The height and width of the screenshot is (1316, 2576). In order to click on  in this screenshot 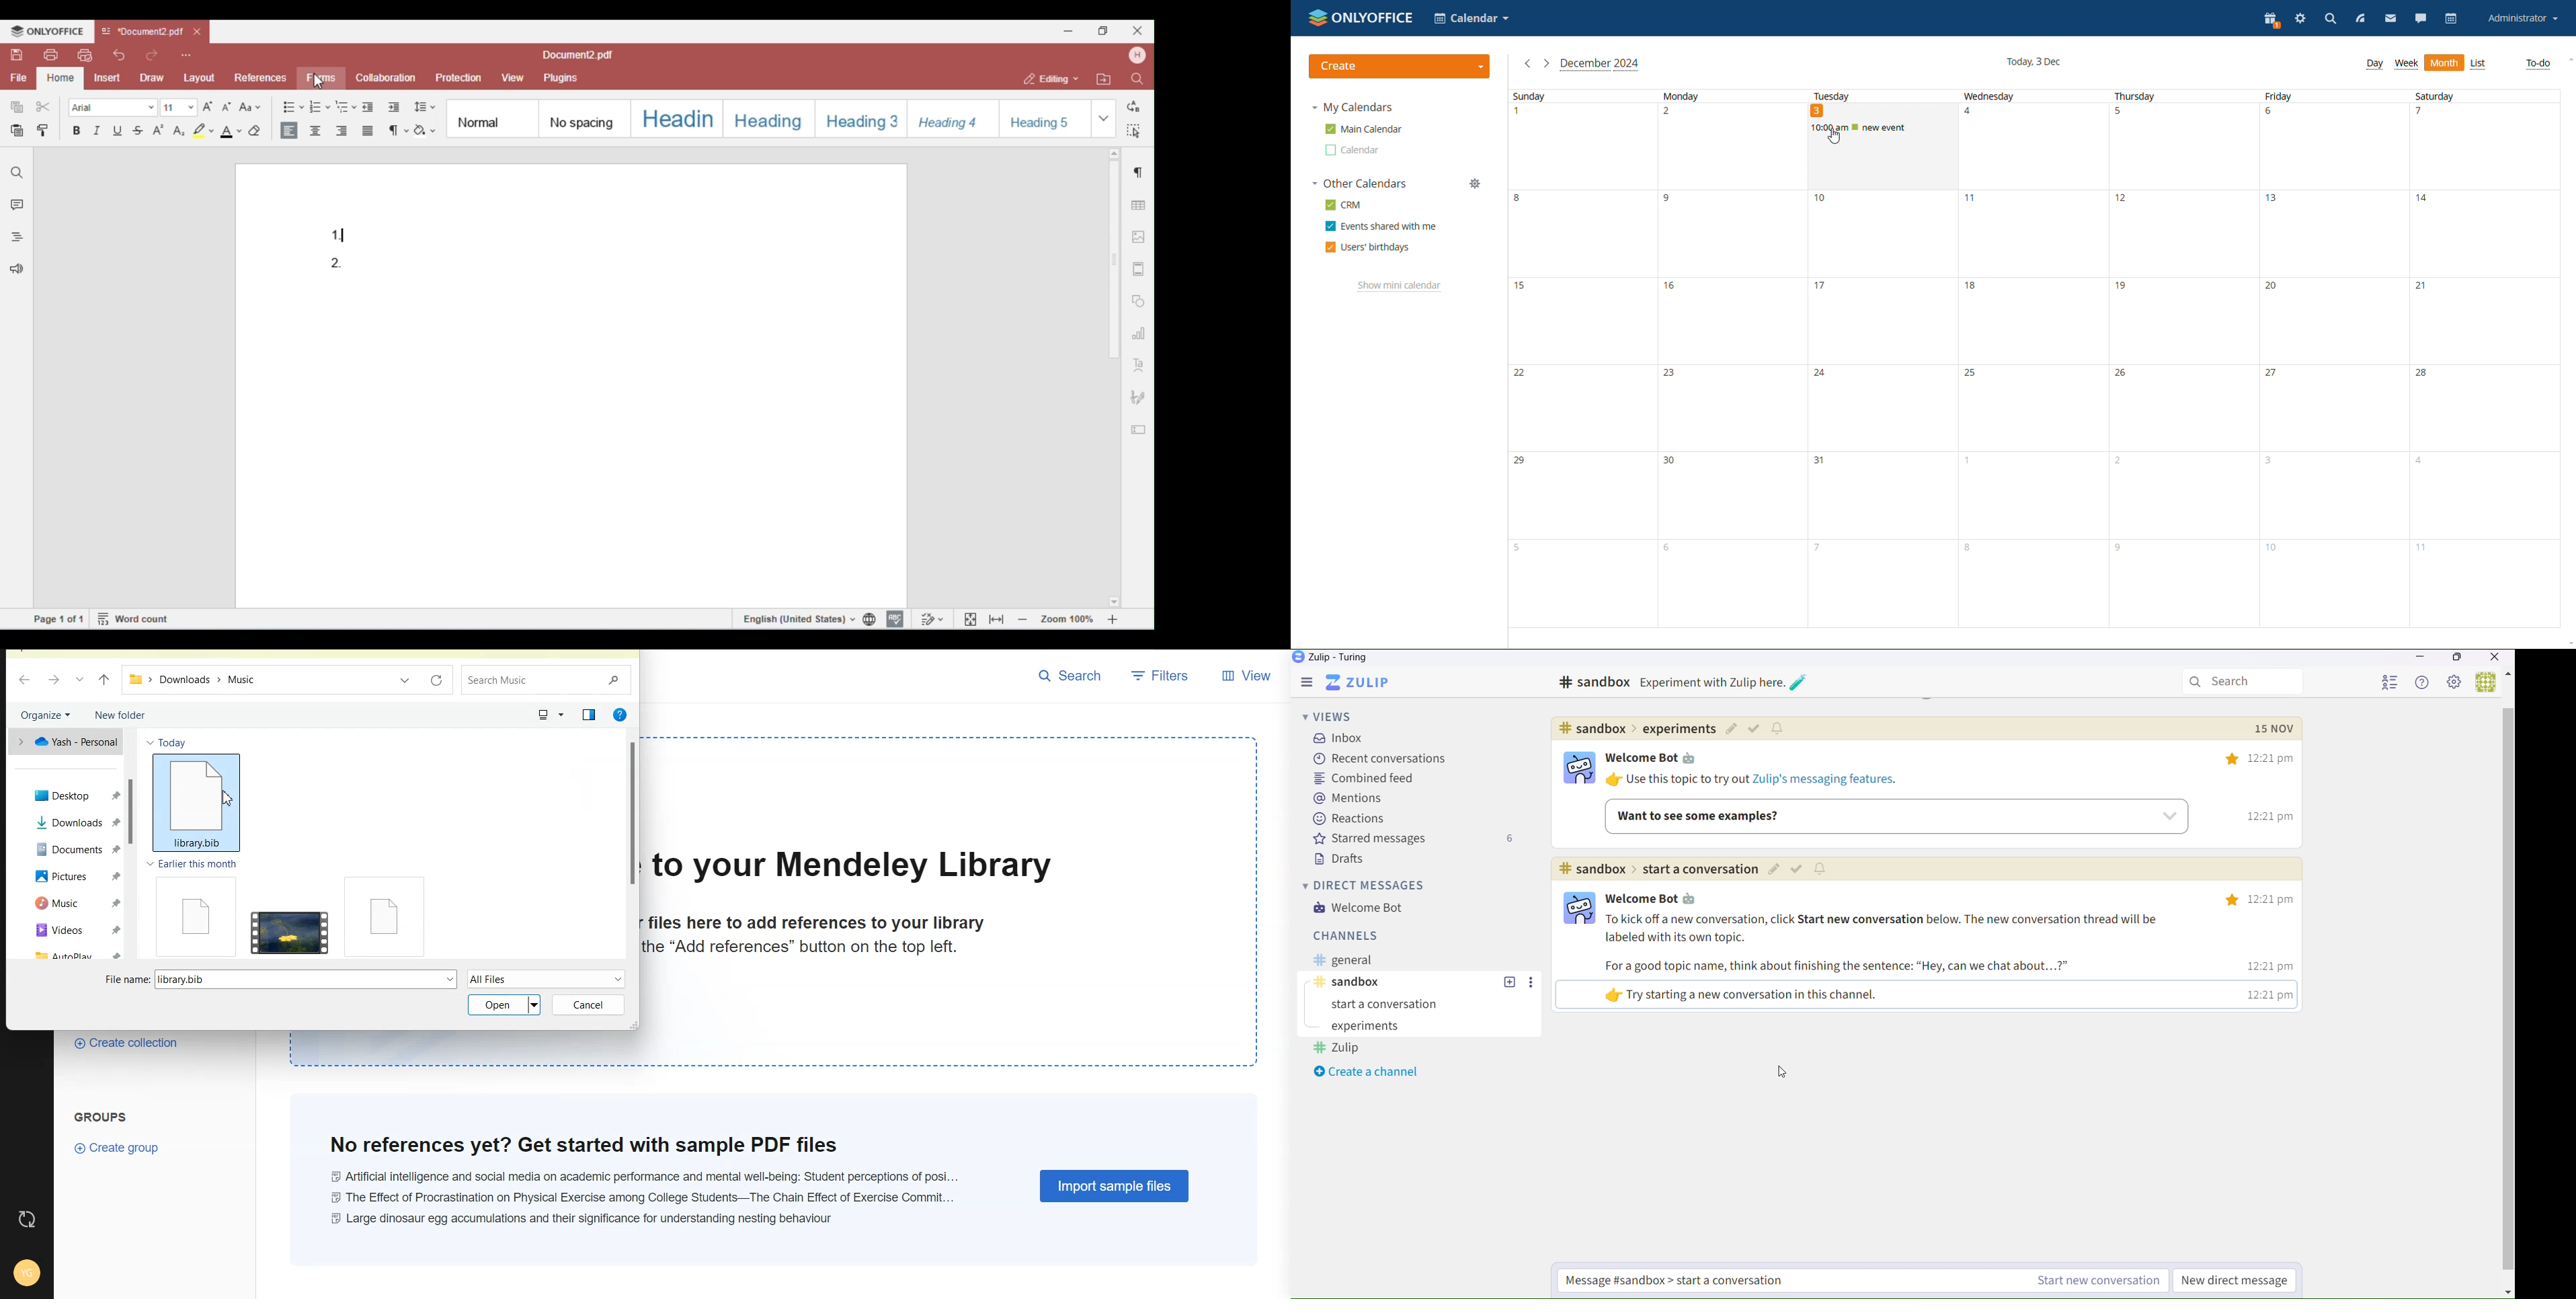, I will do `click(1755, 729)`.